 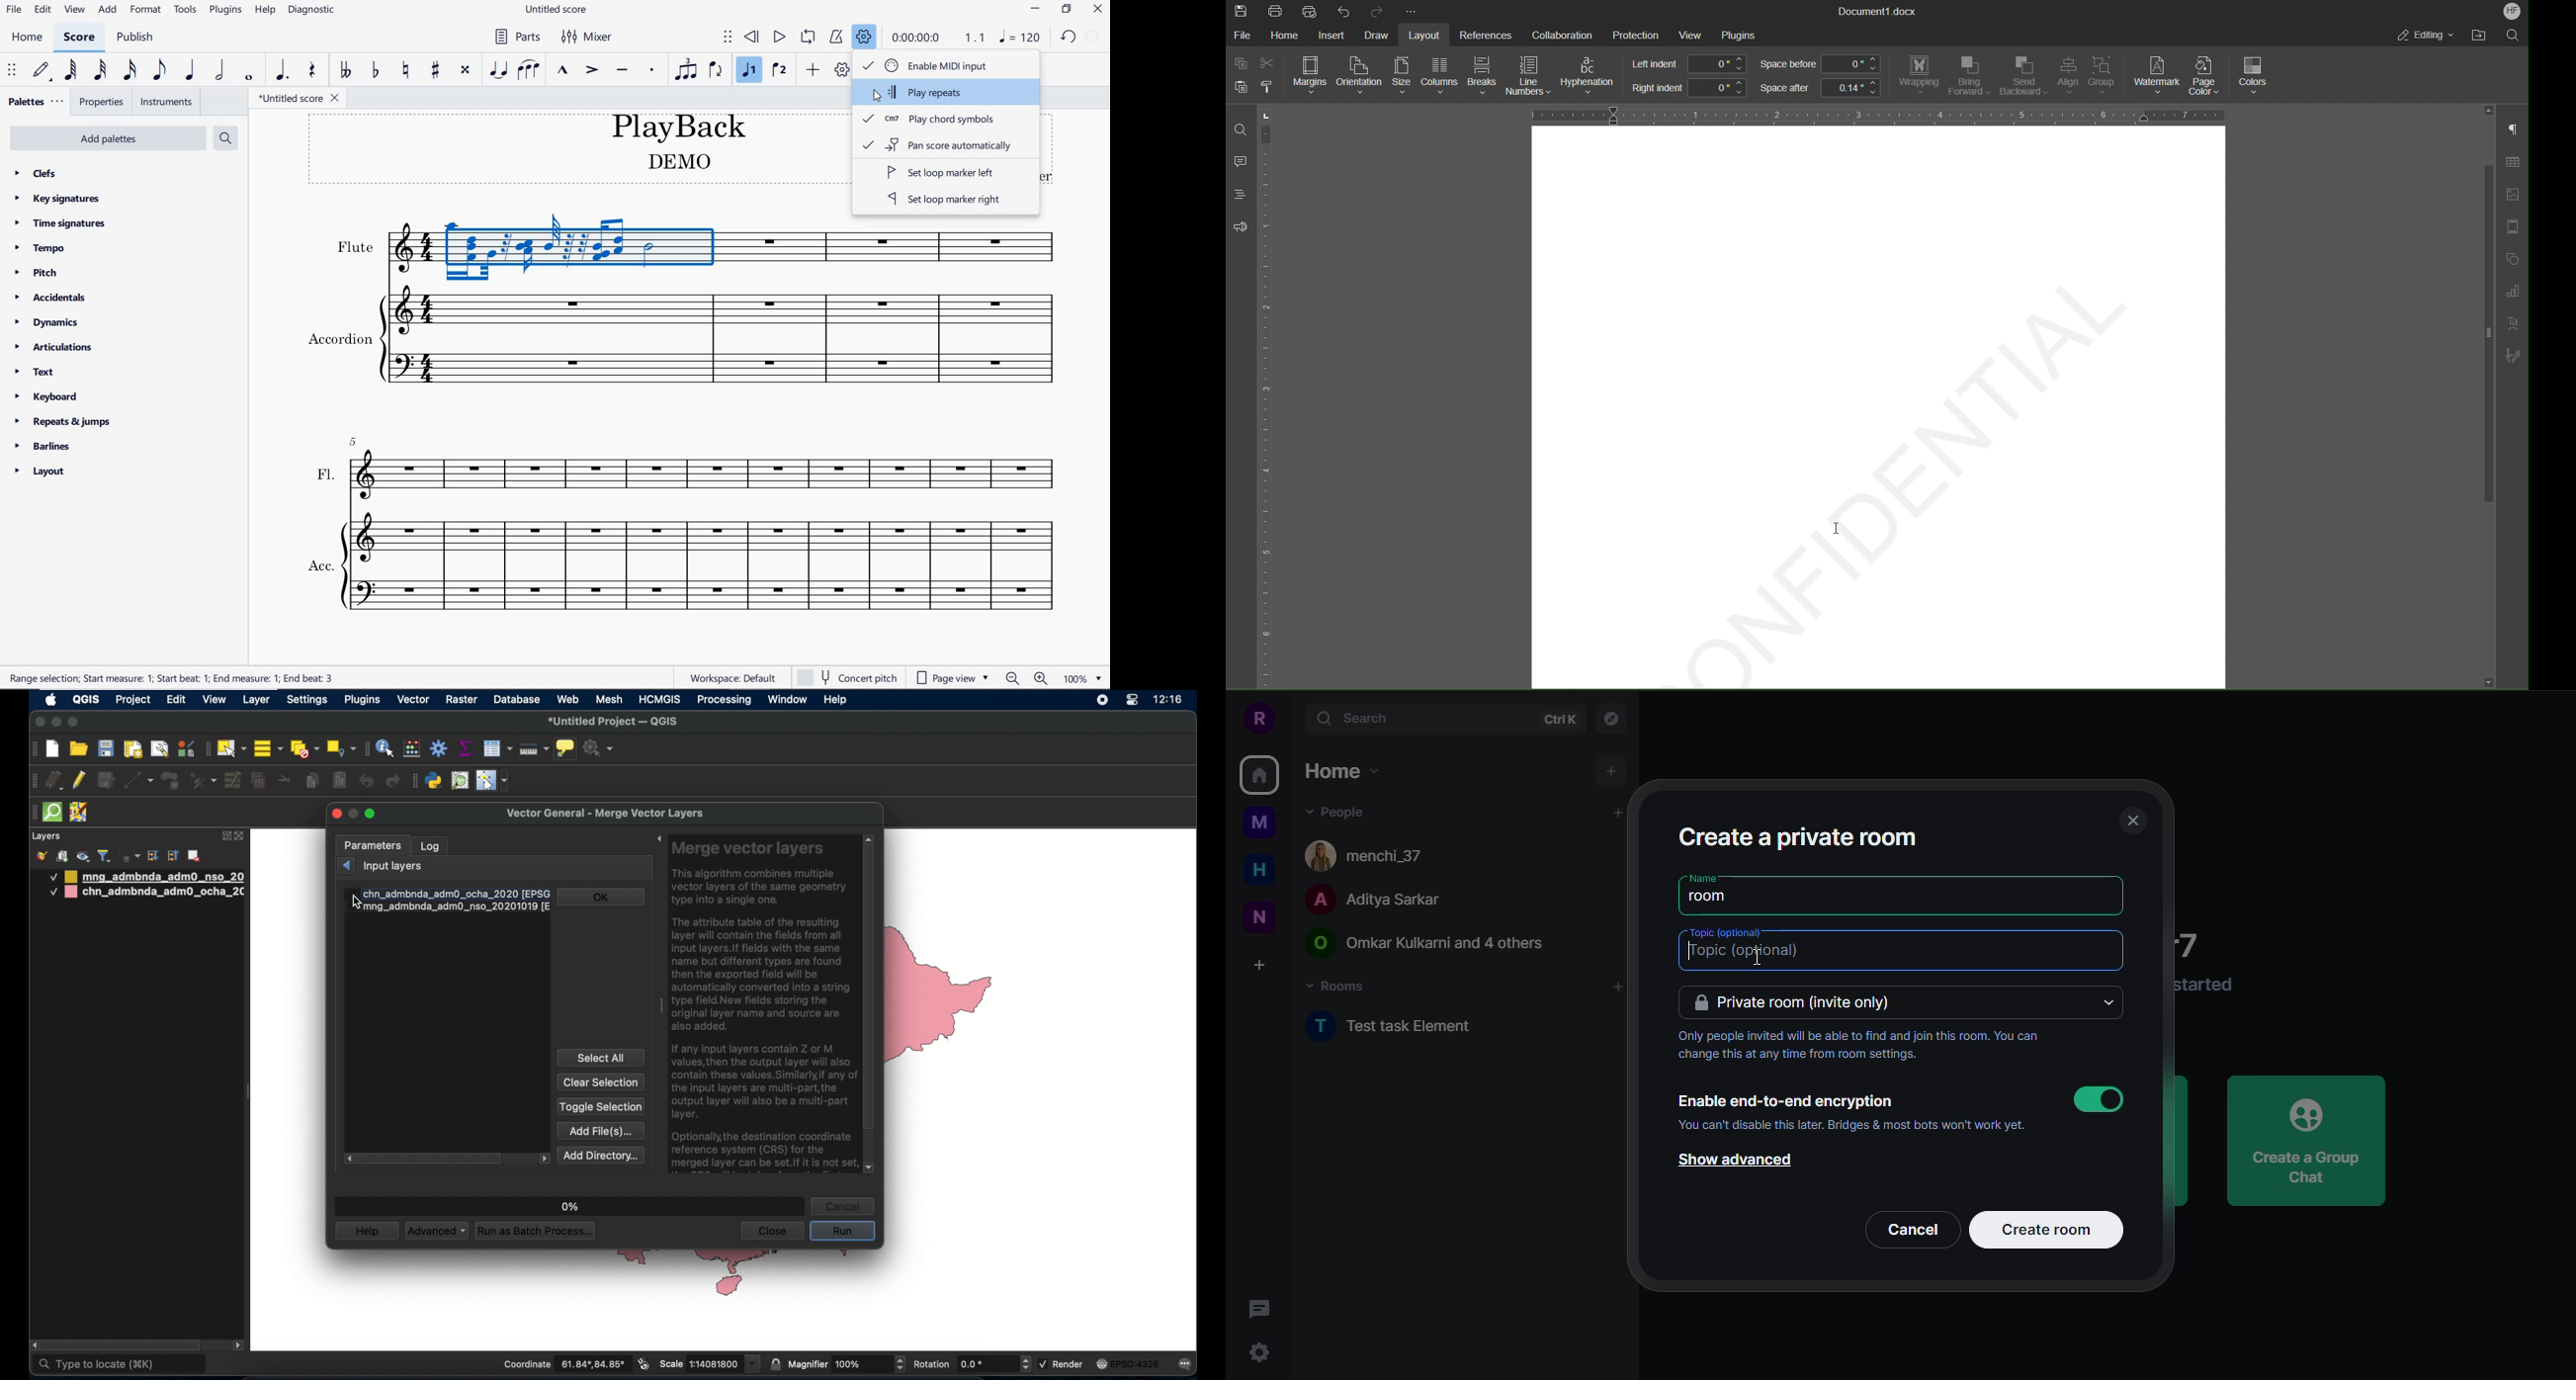 What do you see at coordinates (1690, 64) in the screenshot?
I see `Left indent` at bounding box center [1690, 64].